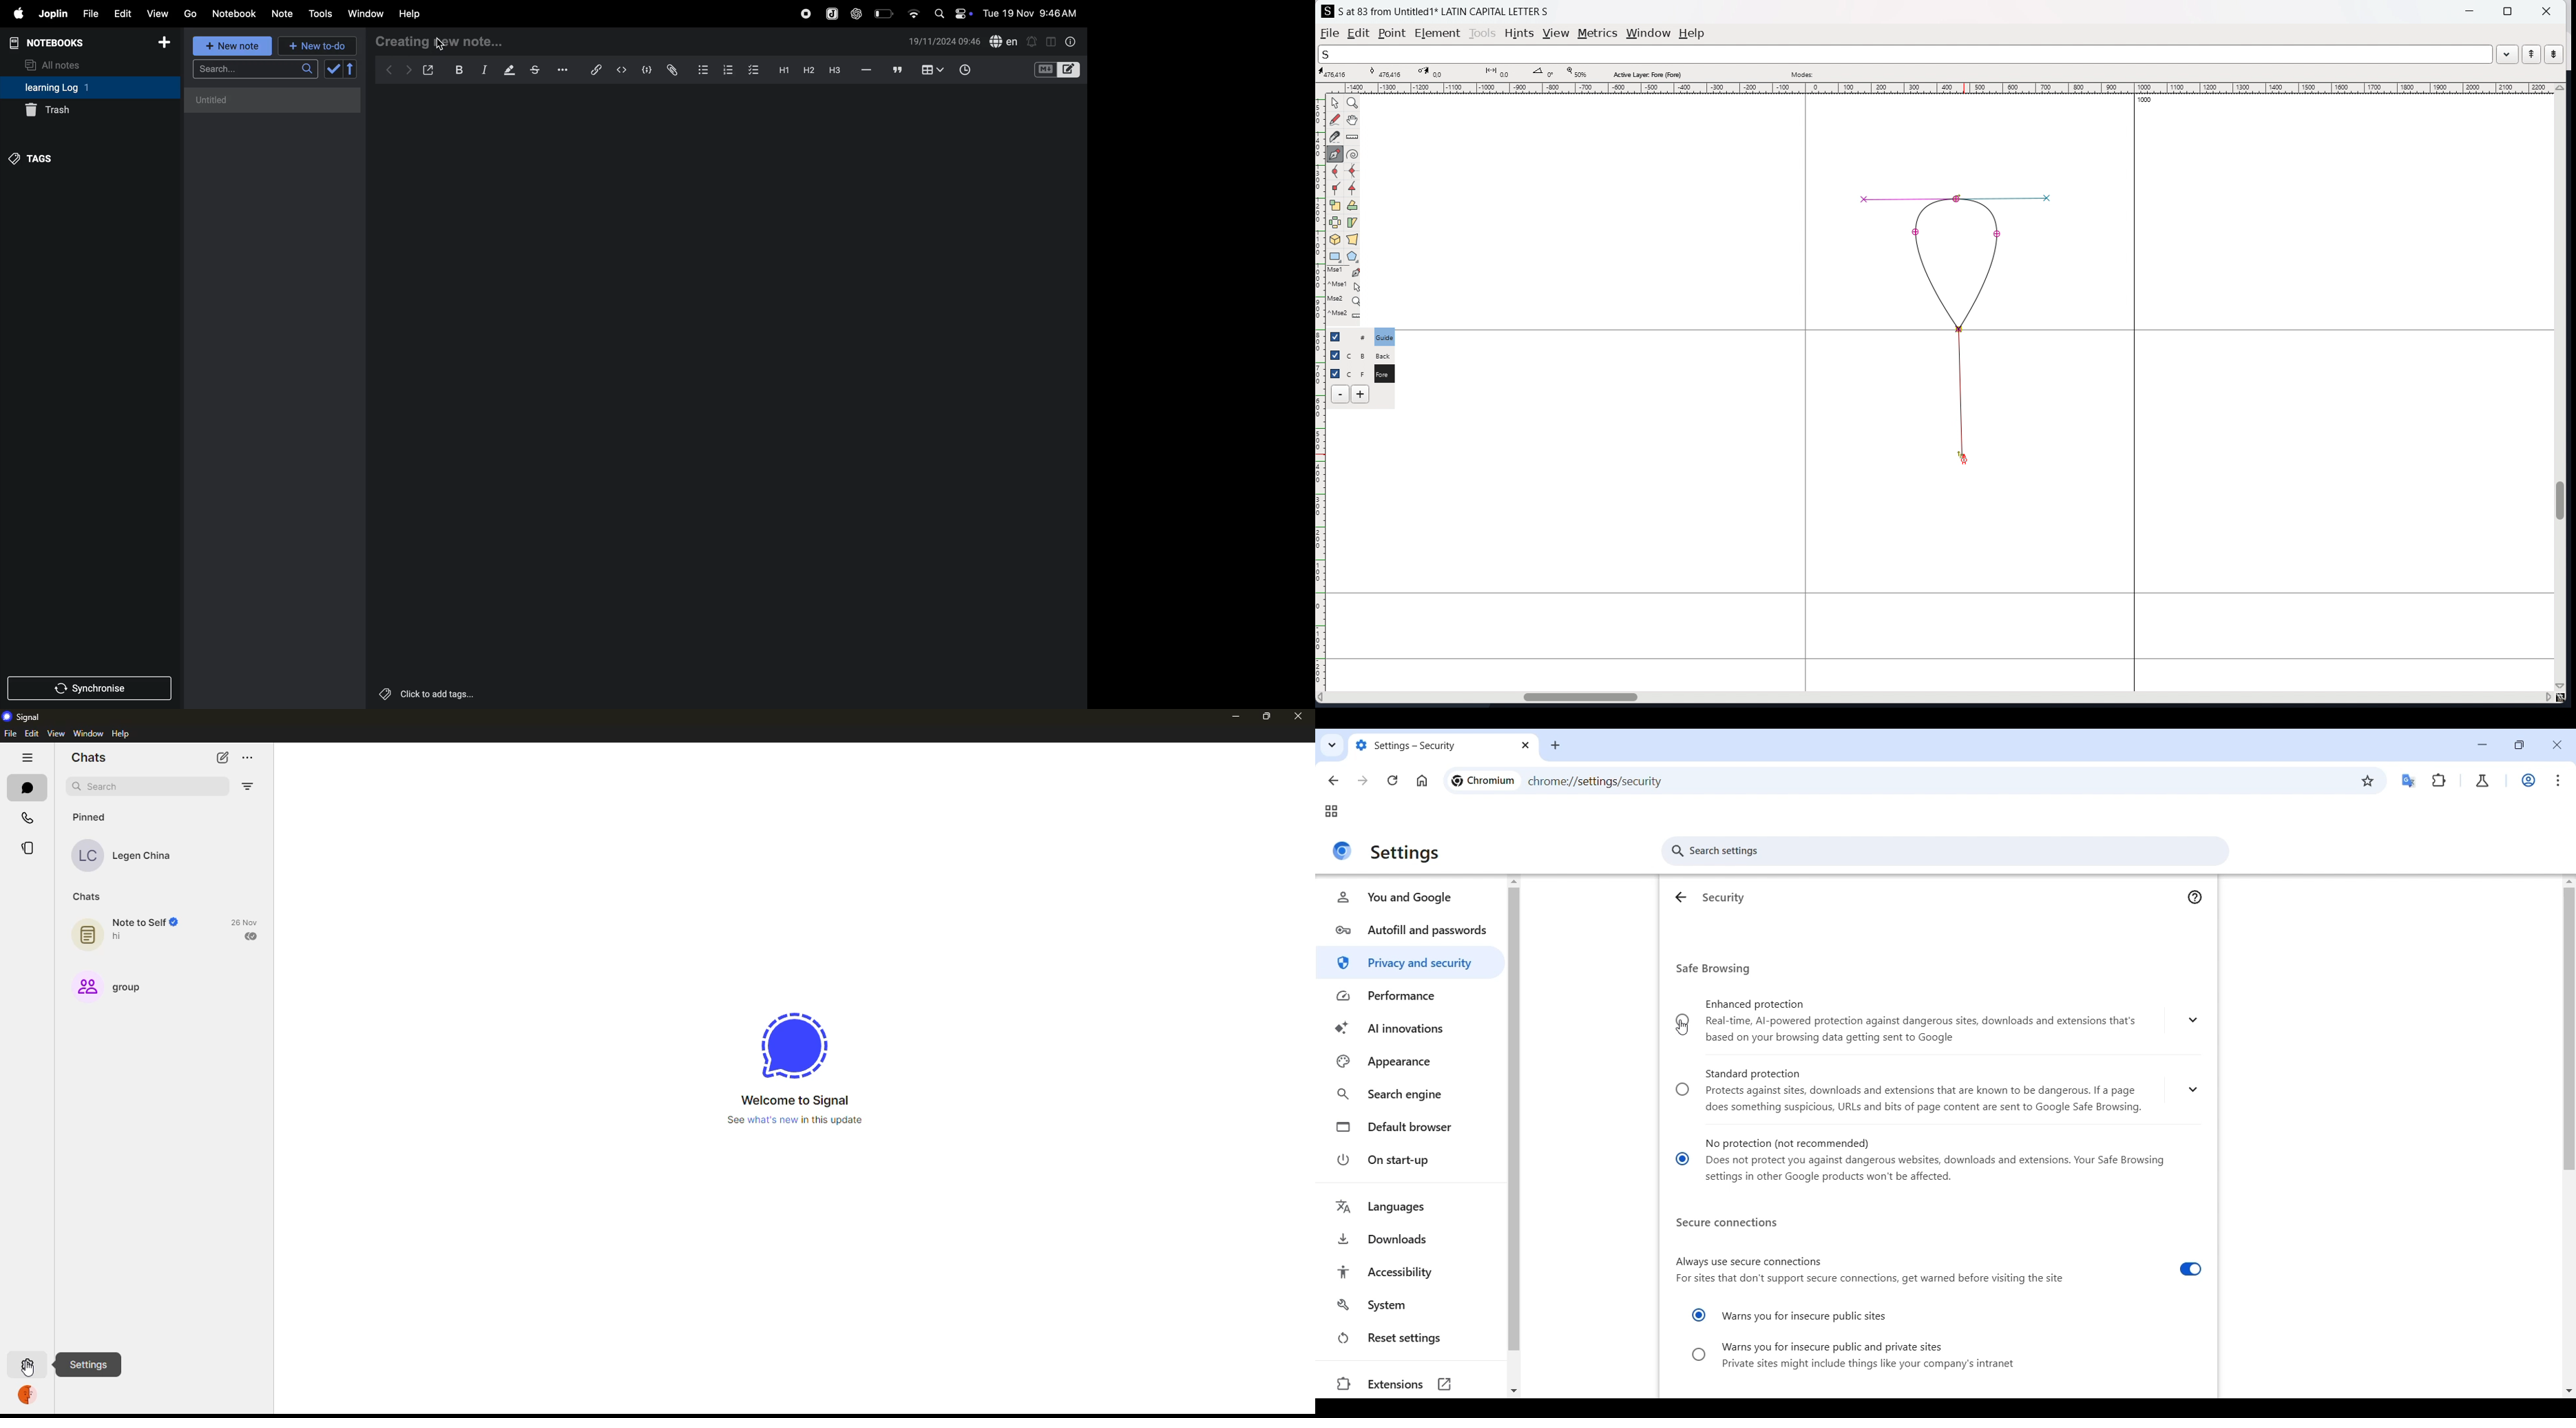 The image size is (2576, 1428). What do you see at coordinates (255, 72) in the screenshot?
I see `search` at bounding box center [255, 72].